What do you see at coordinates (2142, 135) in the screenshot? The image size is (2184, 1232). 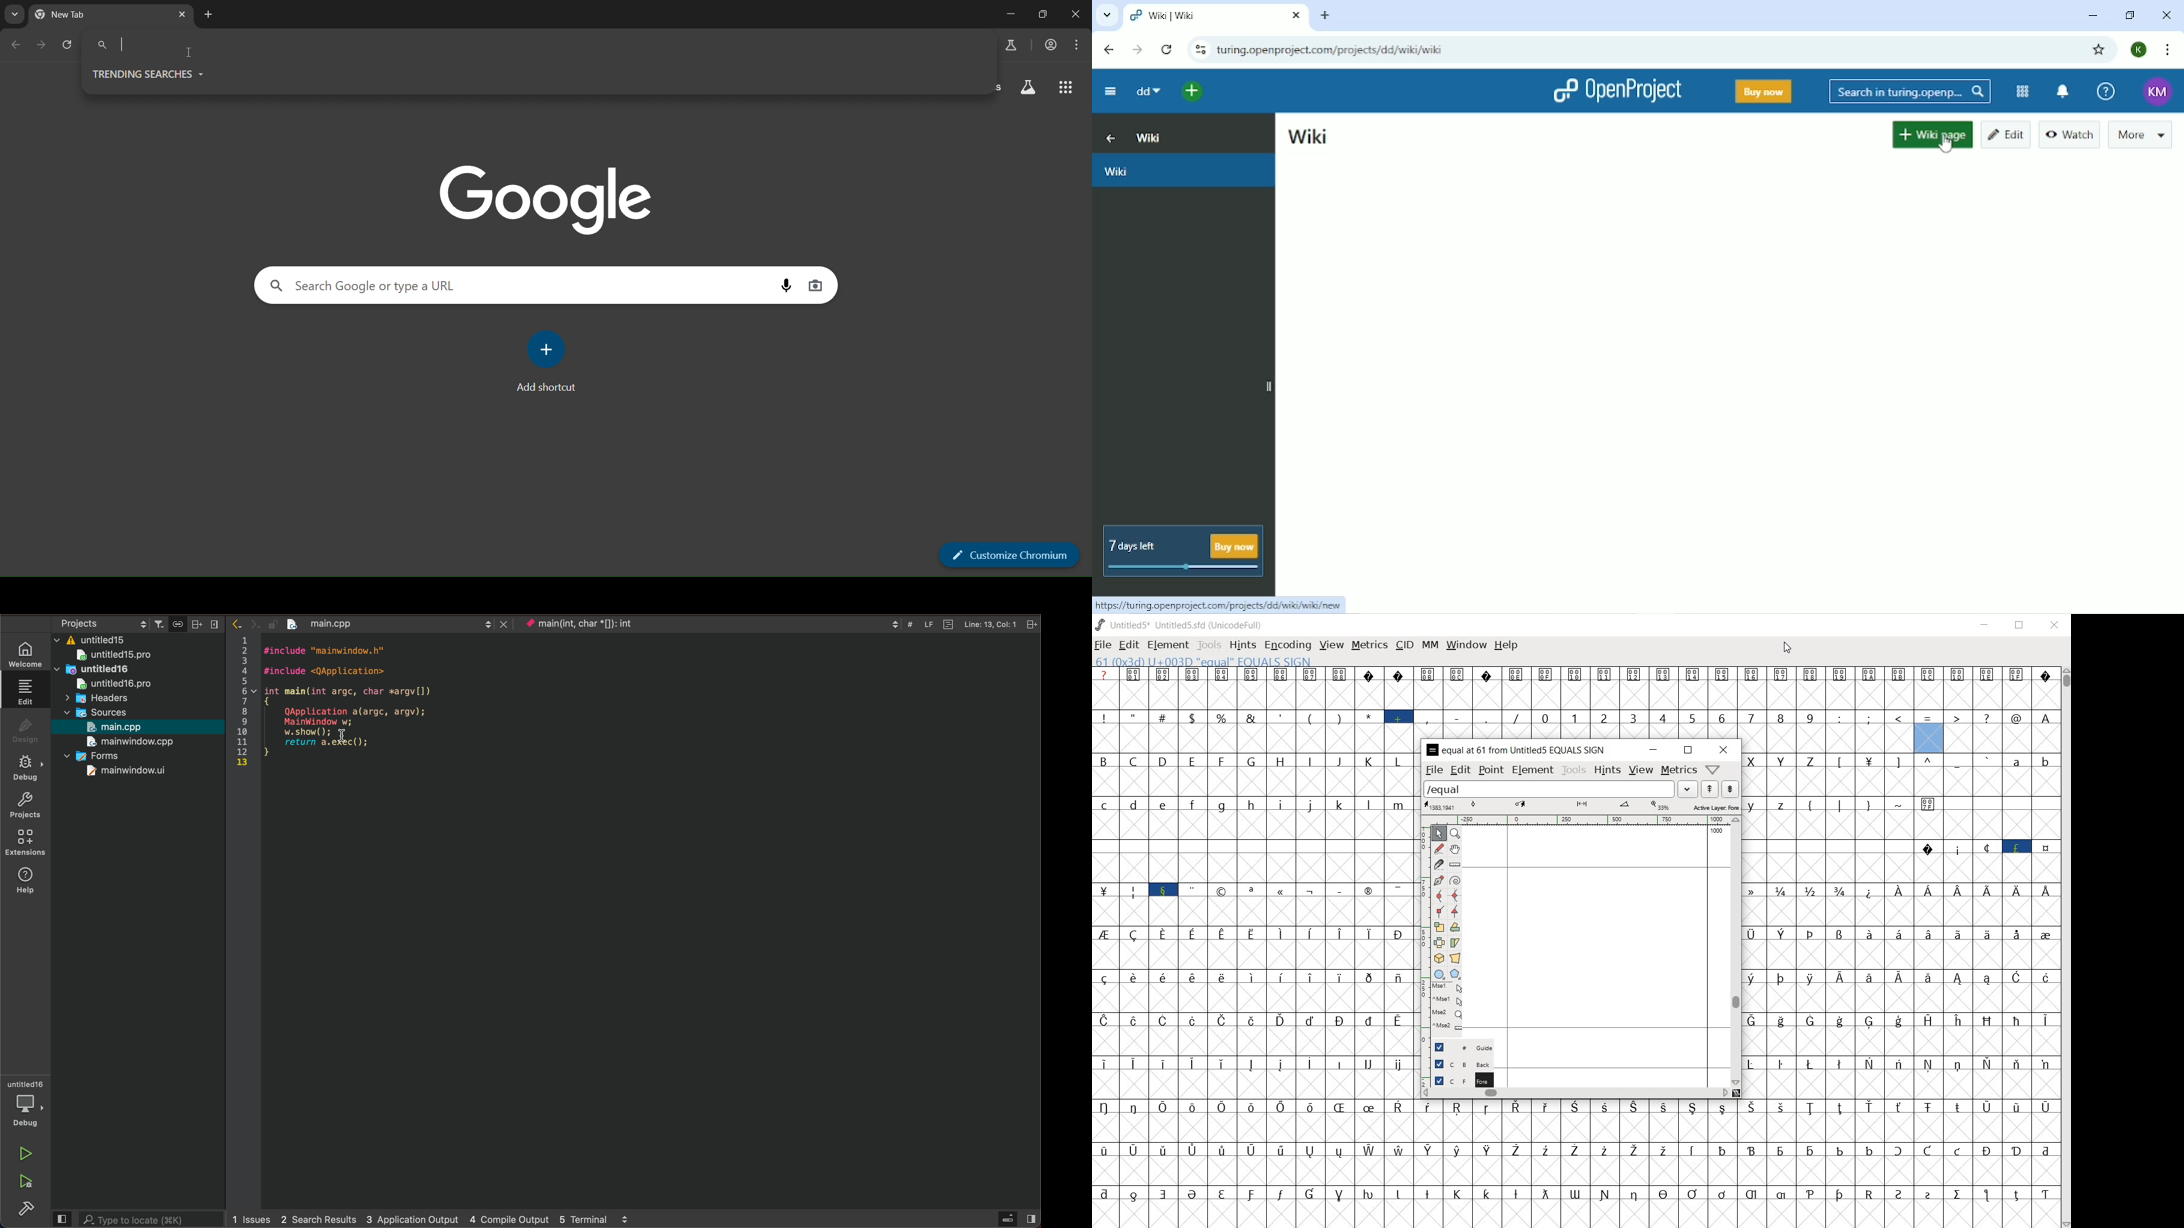 I see `More` at bounding box center [2142, 135].